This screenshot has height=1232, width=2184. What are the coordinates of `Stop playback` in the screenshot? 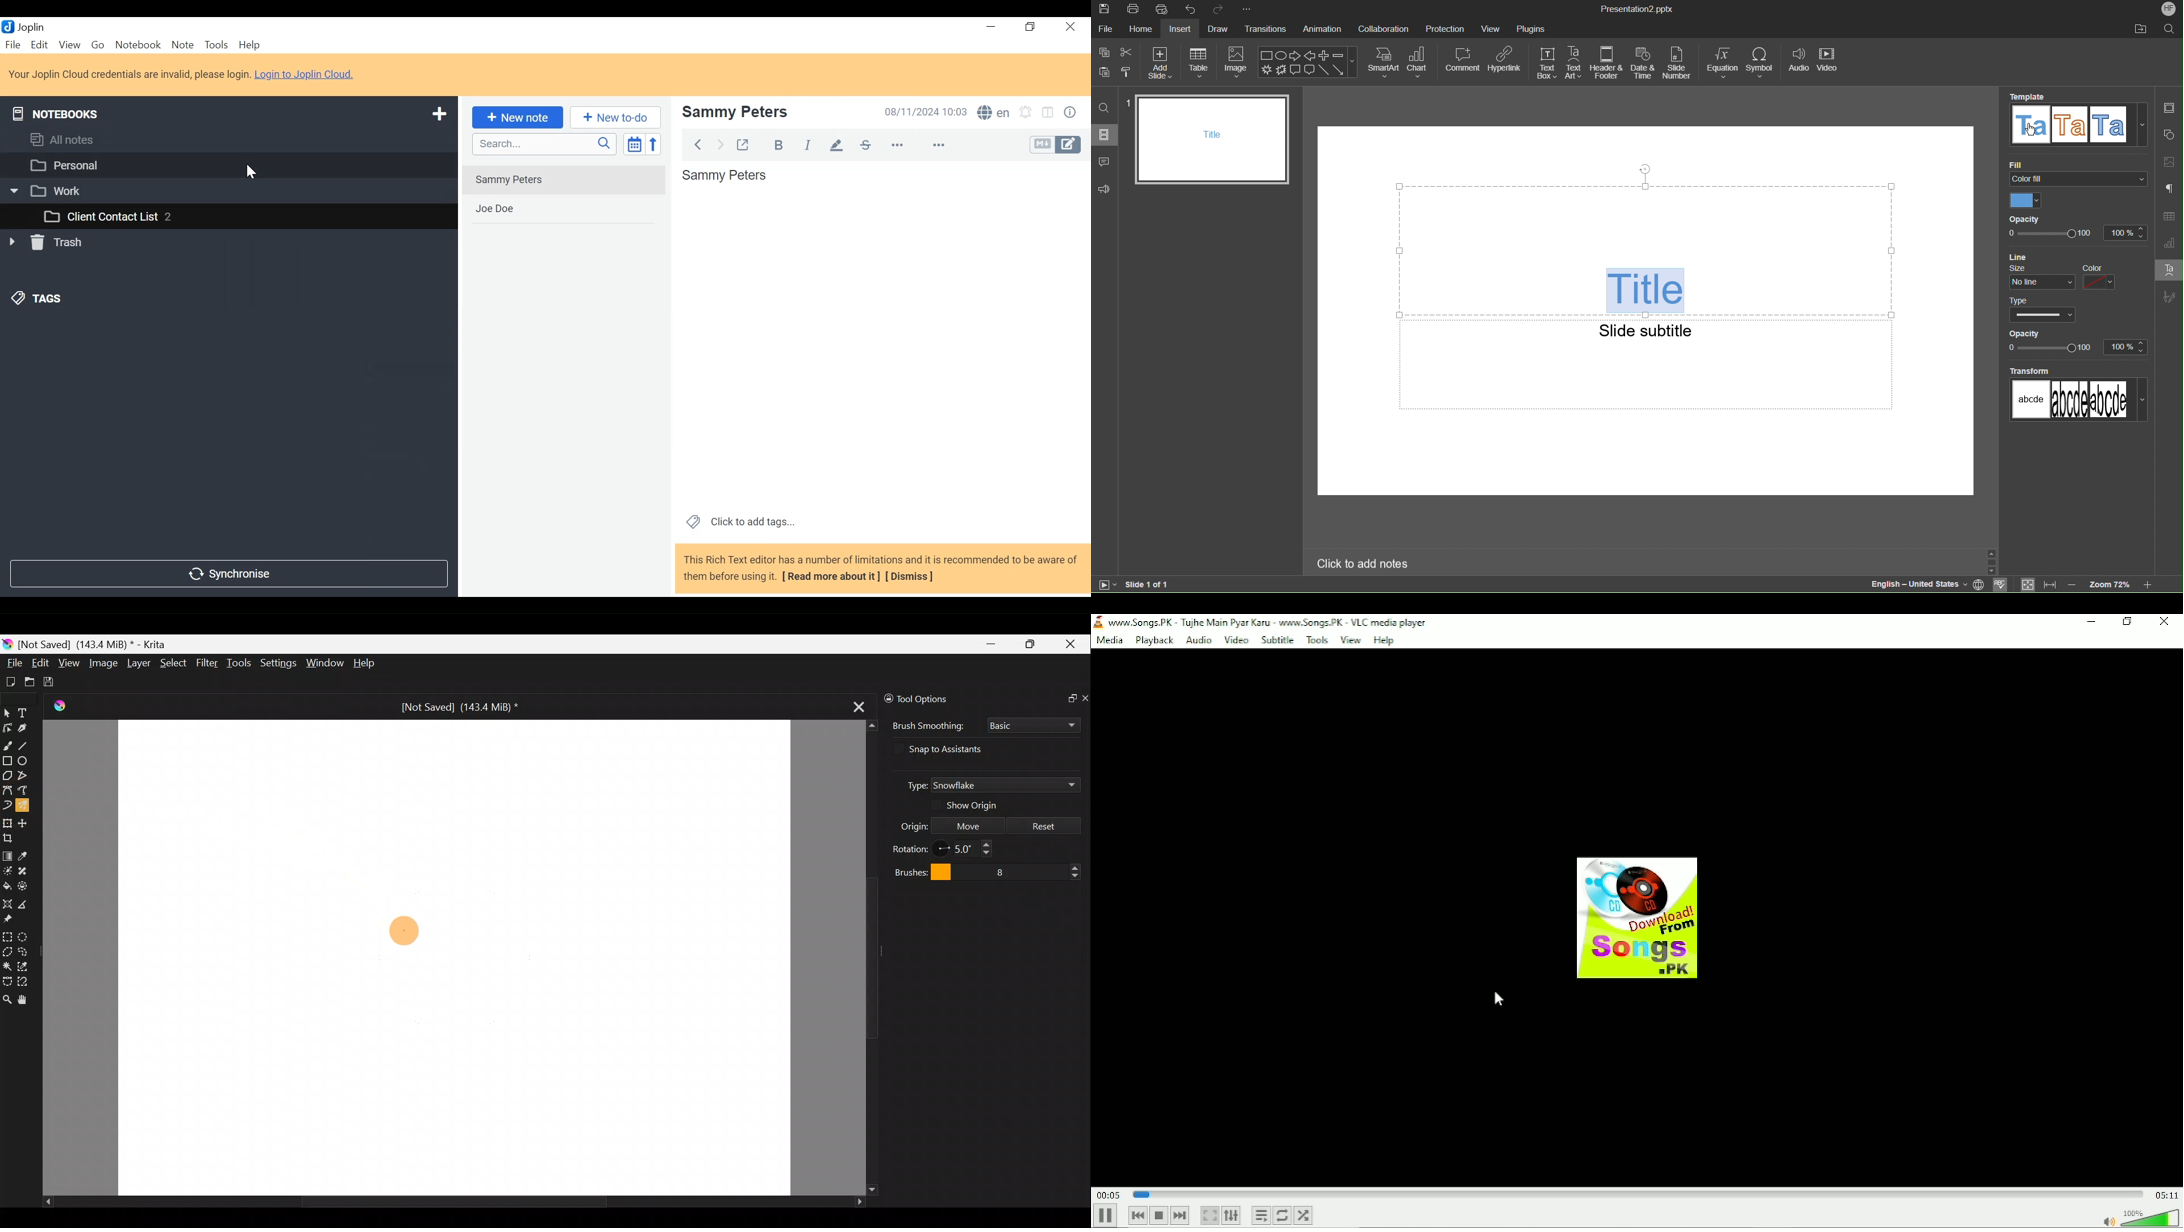 It's located at (1159, 1215).